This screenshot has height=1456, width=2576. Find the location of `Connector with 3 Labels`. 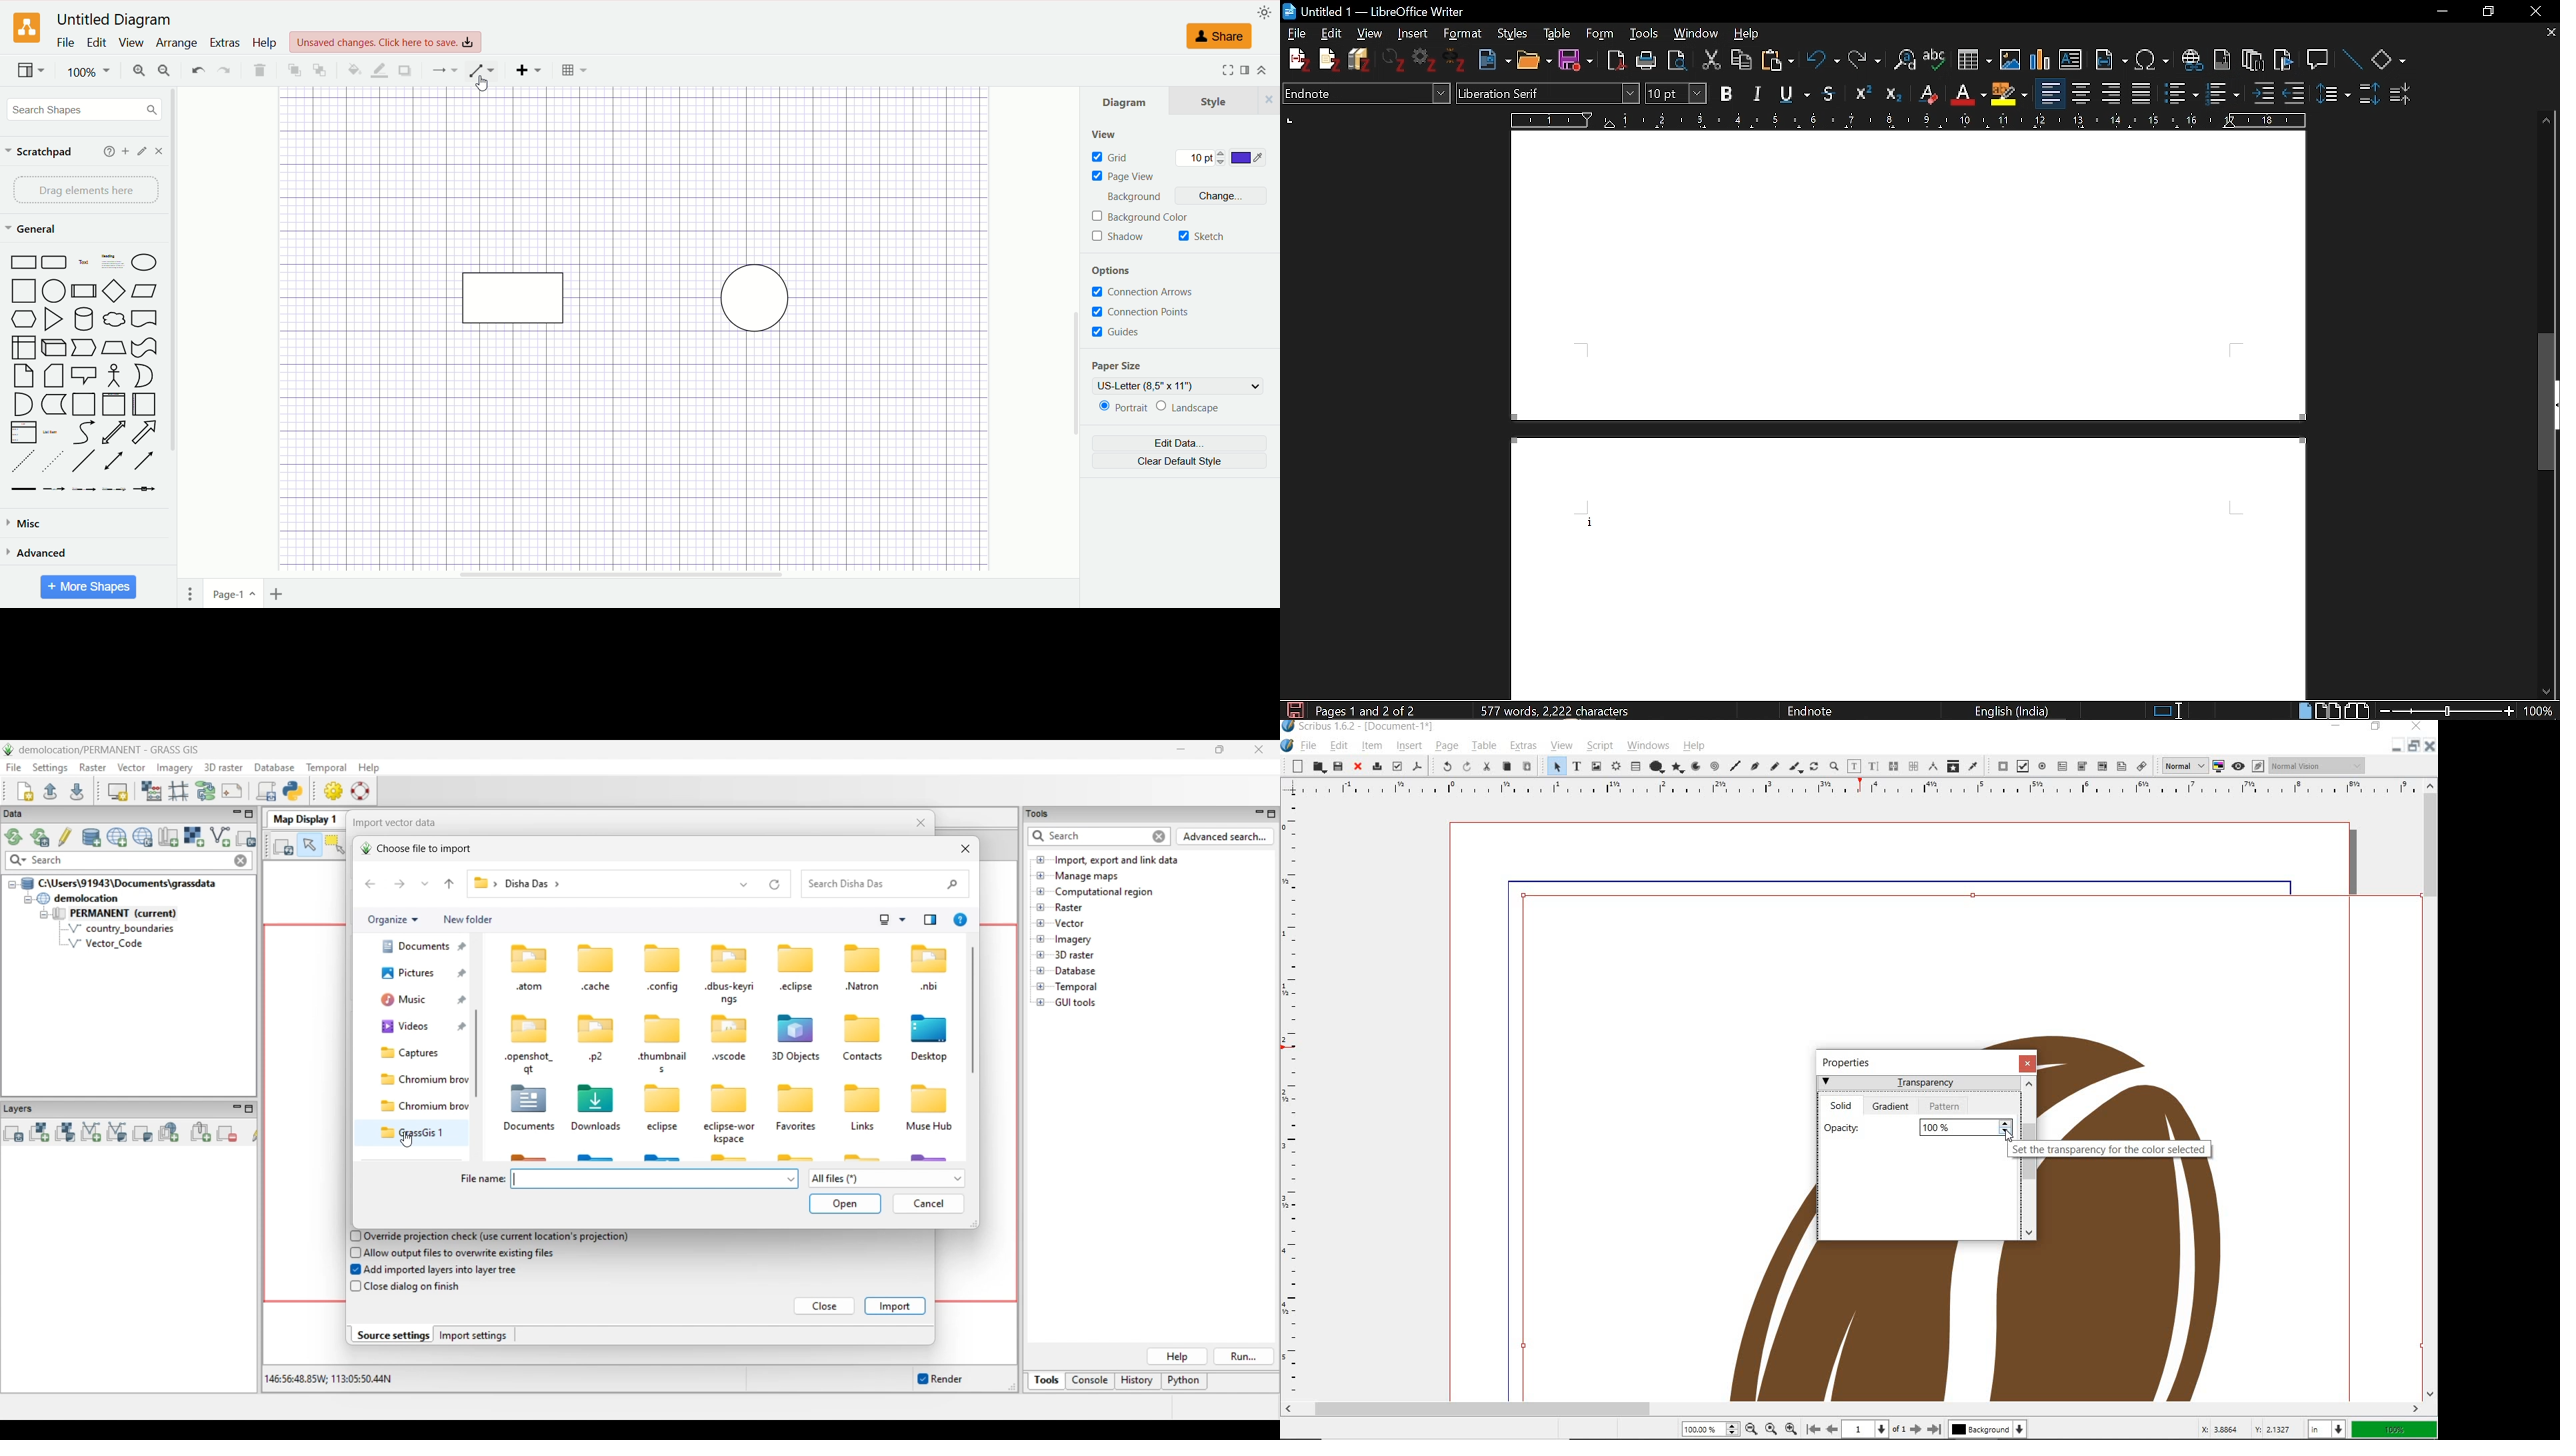

Connector with 3 Labels is located at coordinates (115, 492).